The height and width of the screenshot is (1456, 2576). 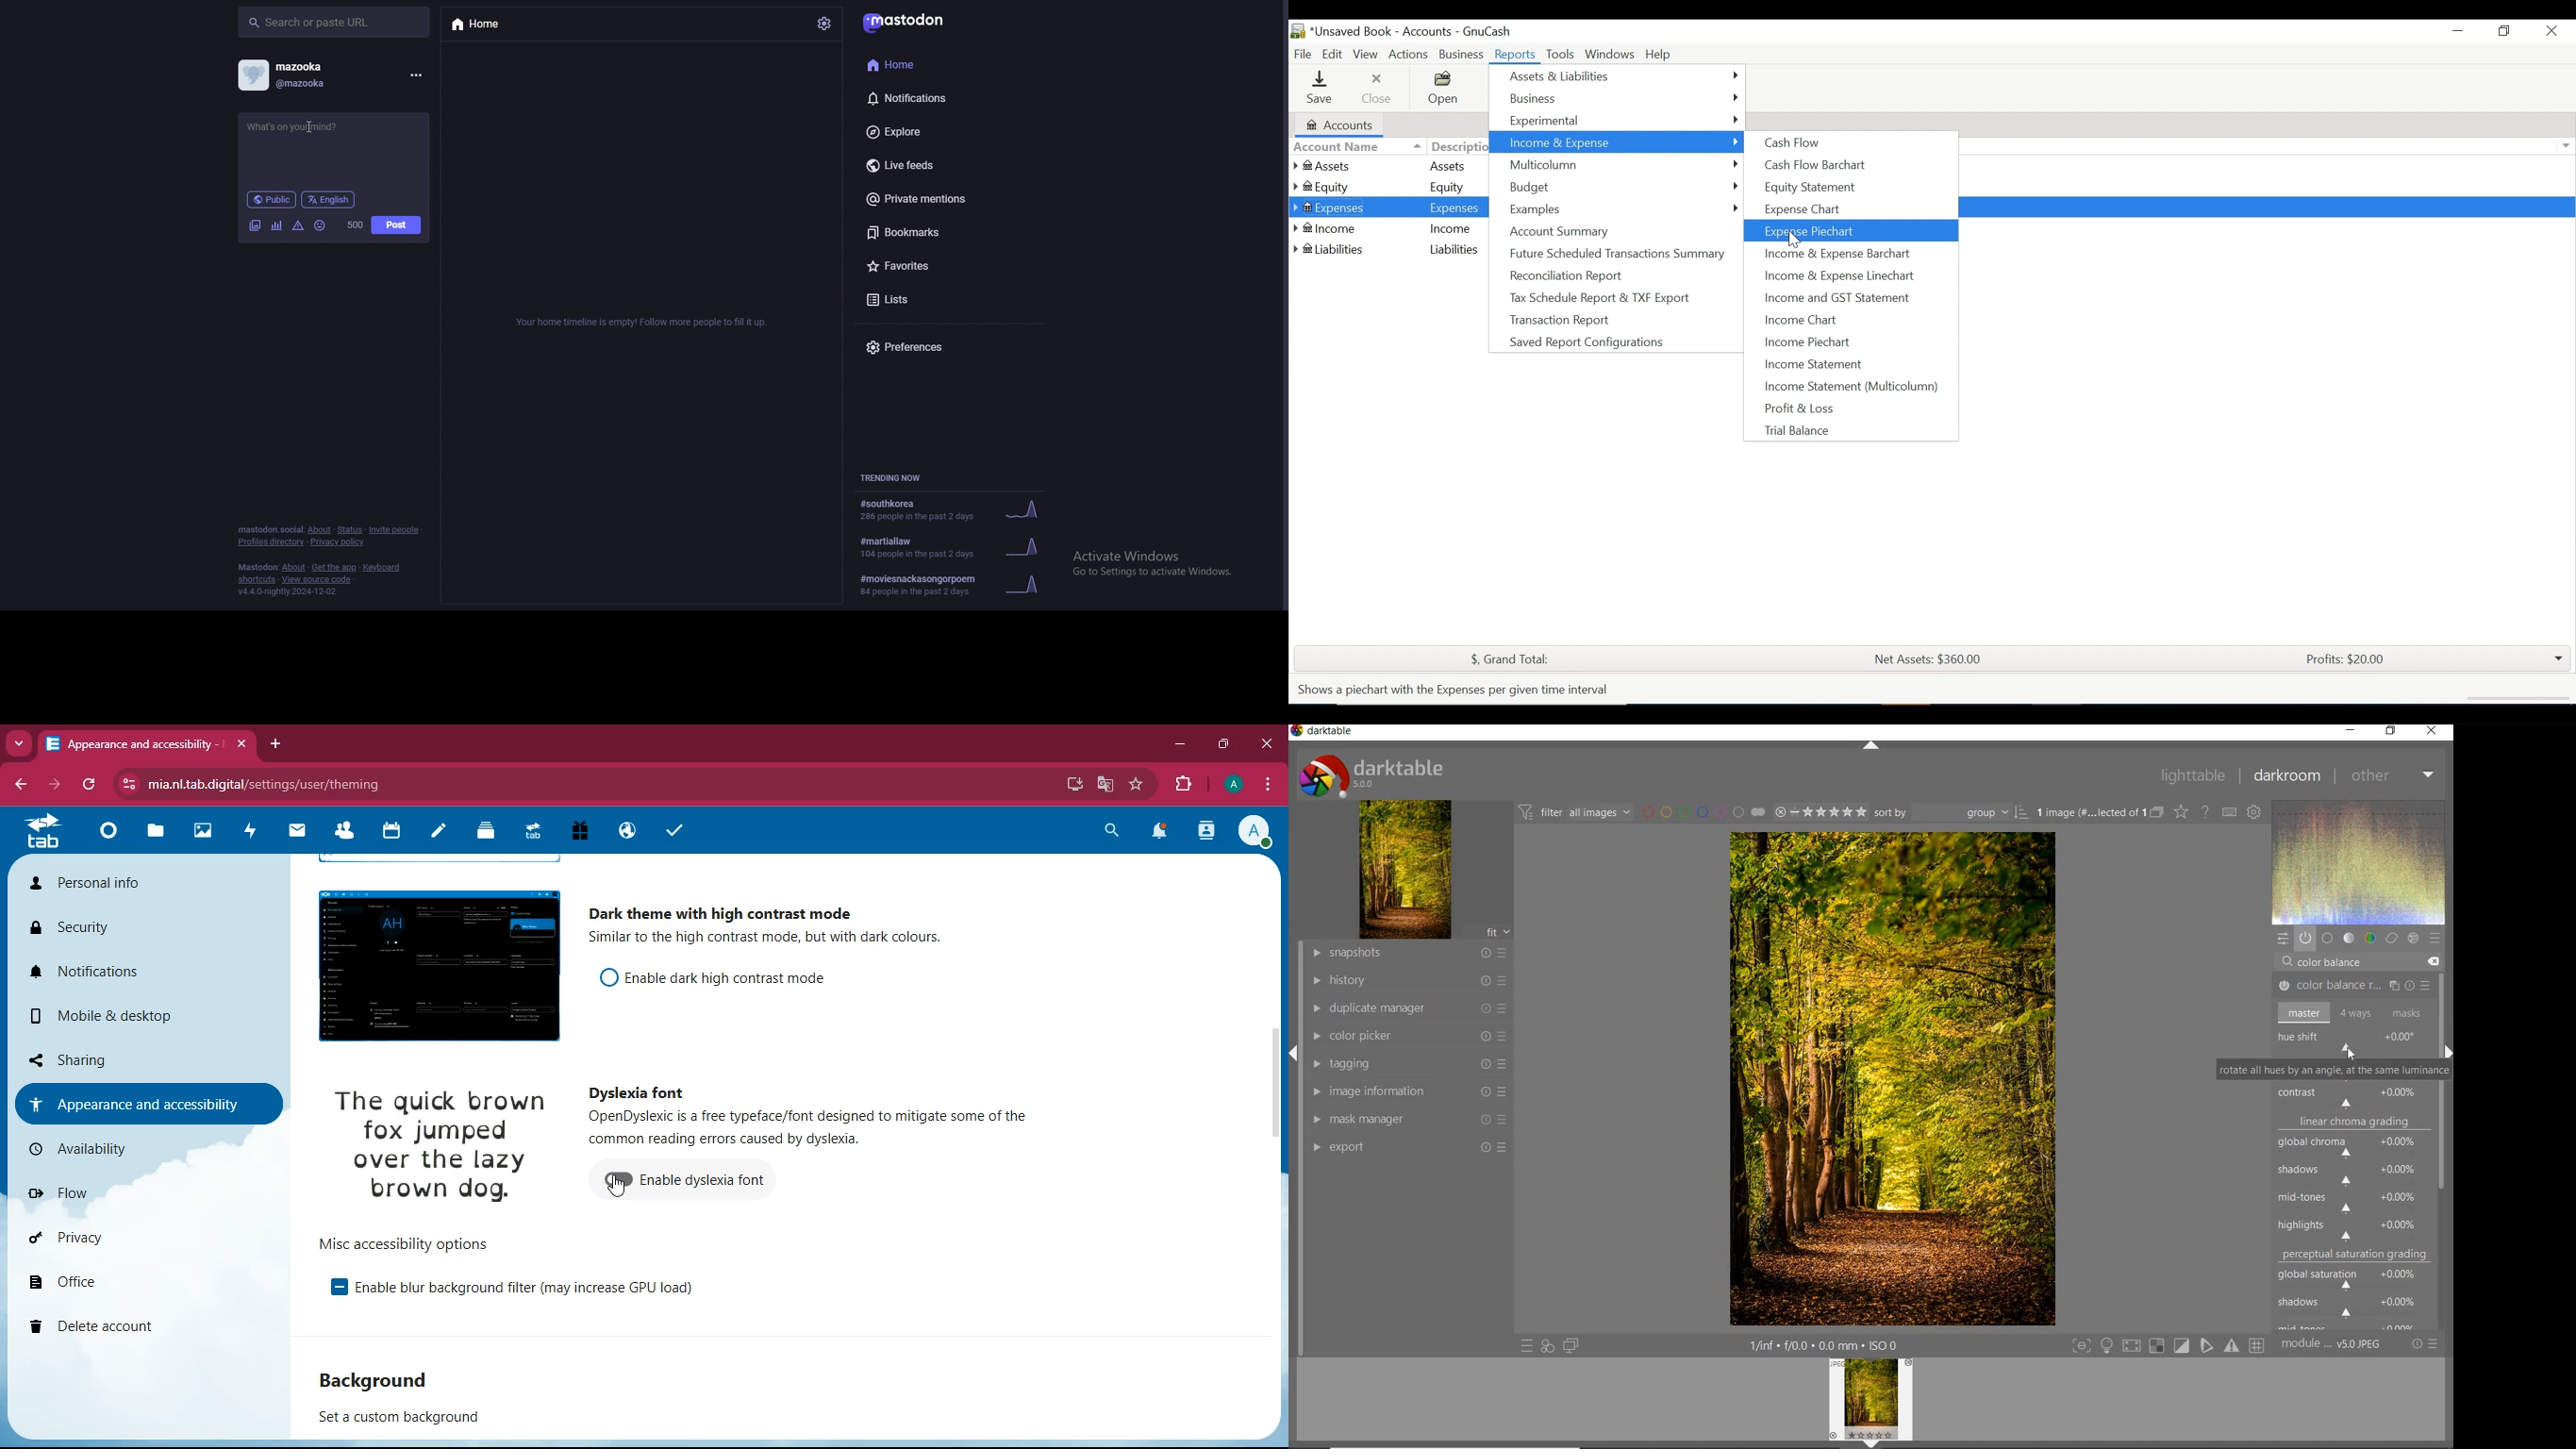 I want to click on about, so click(x=293, y=568).